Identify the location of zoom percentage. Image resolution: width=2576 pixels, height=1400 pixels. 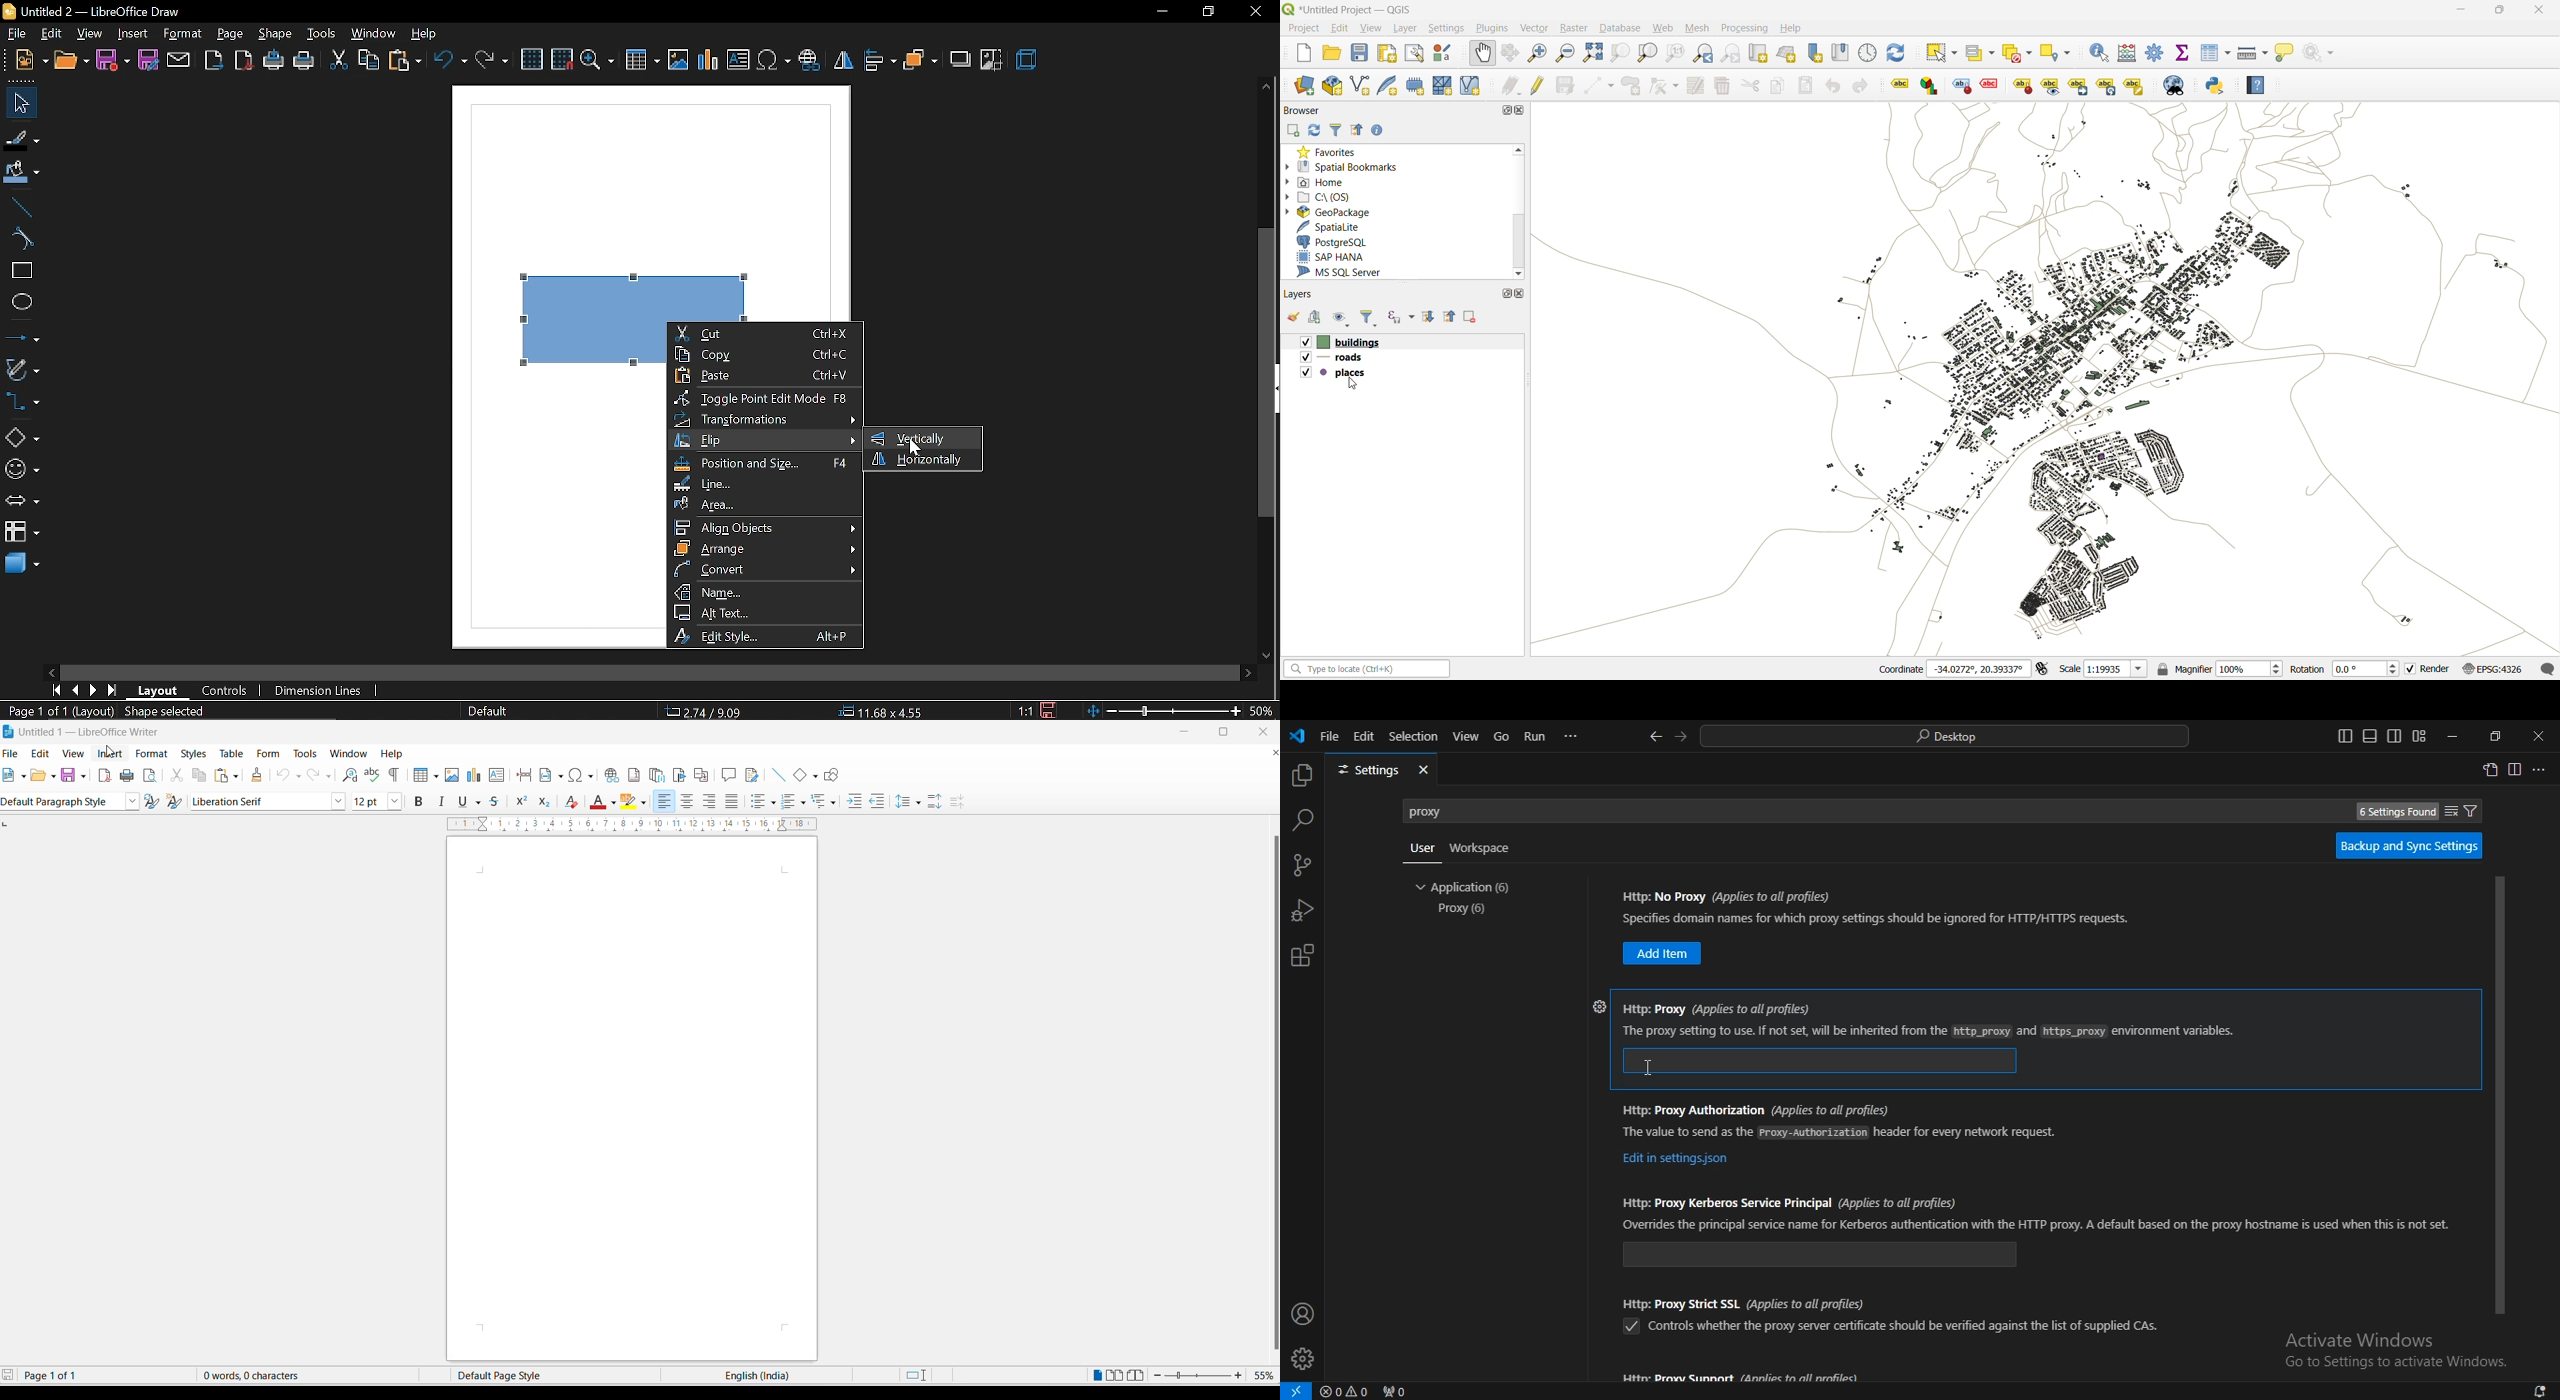
(1263, 1376).